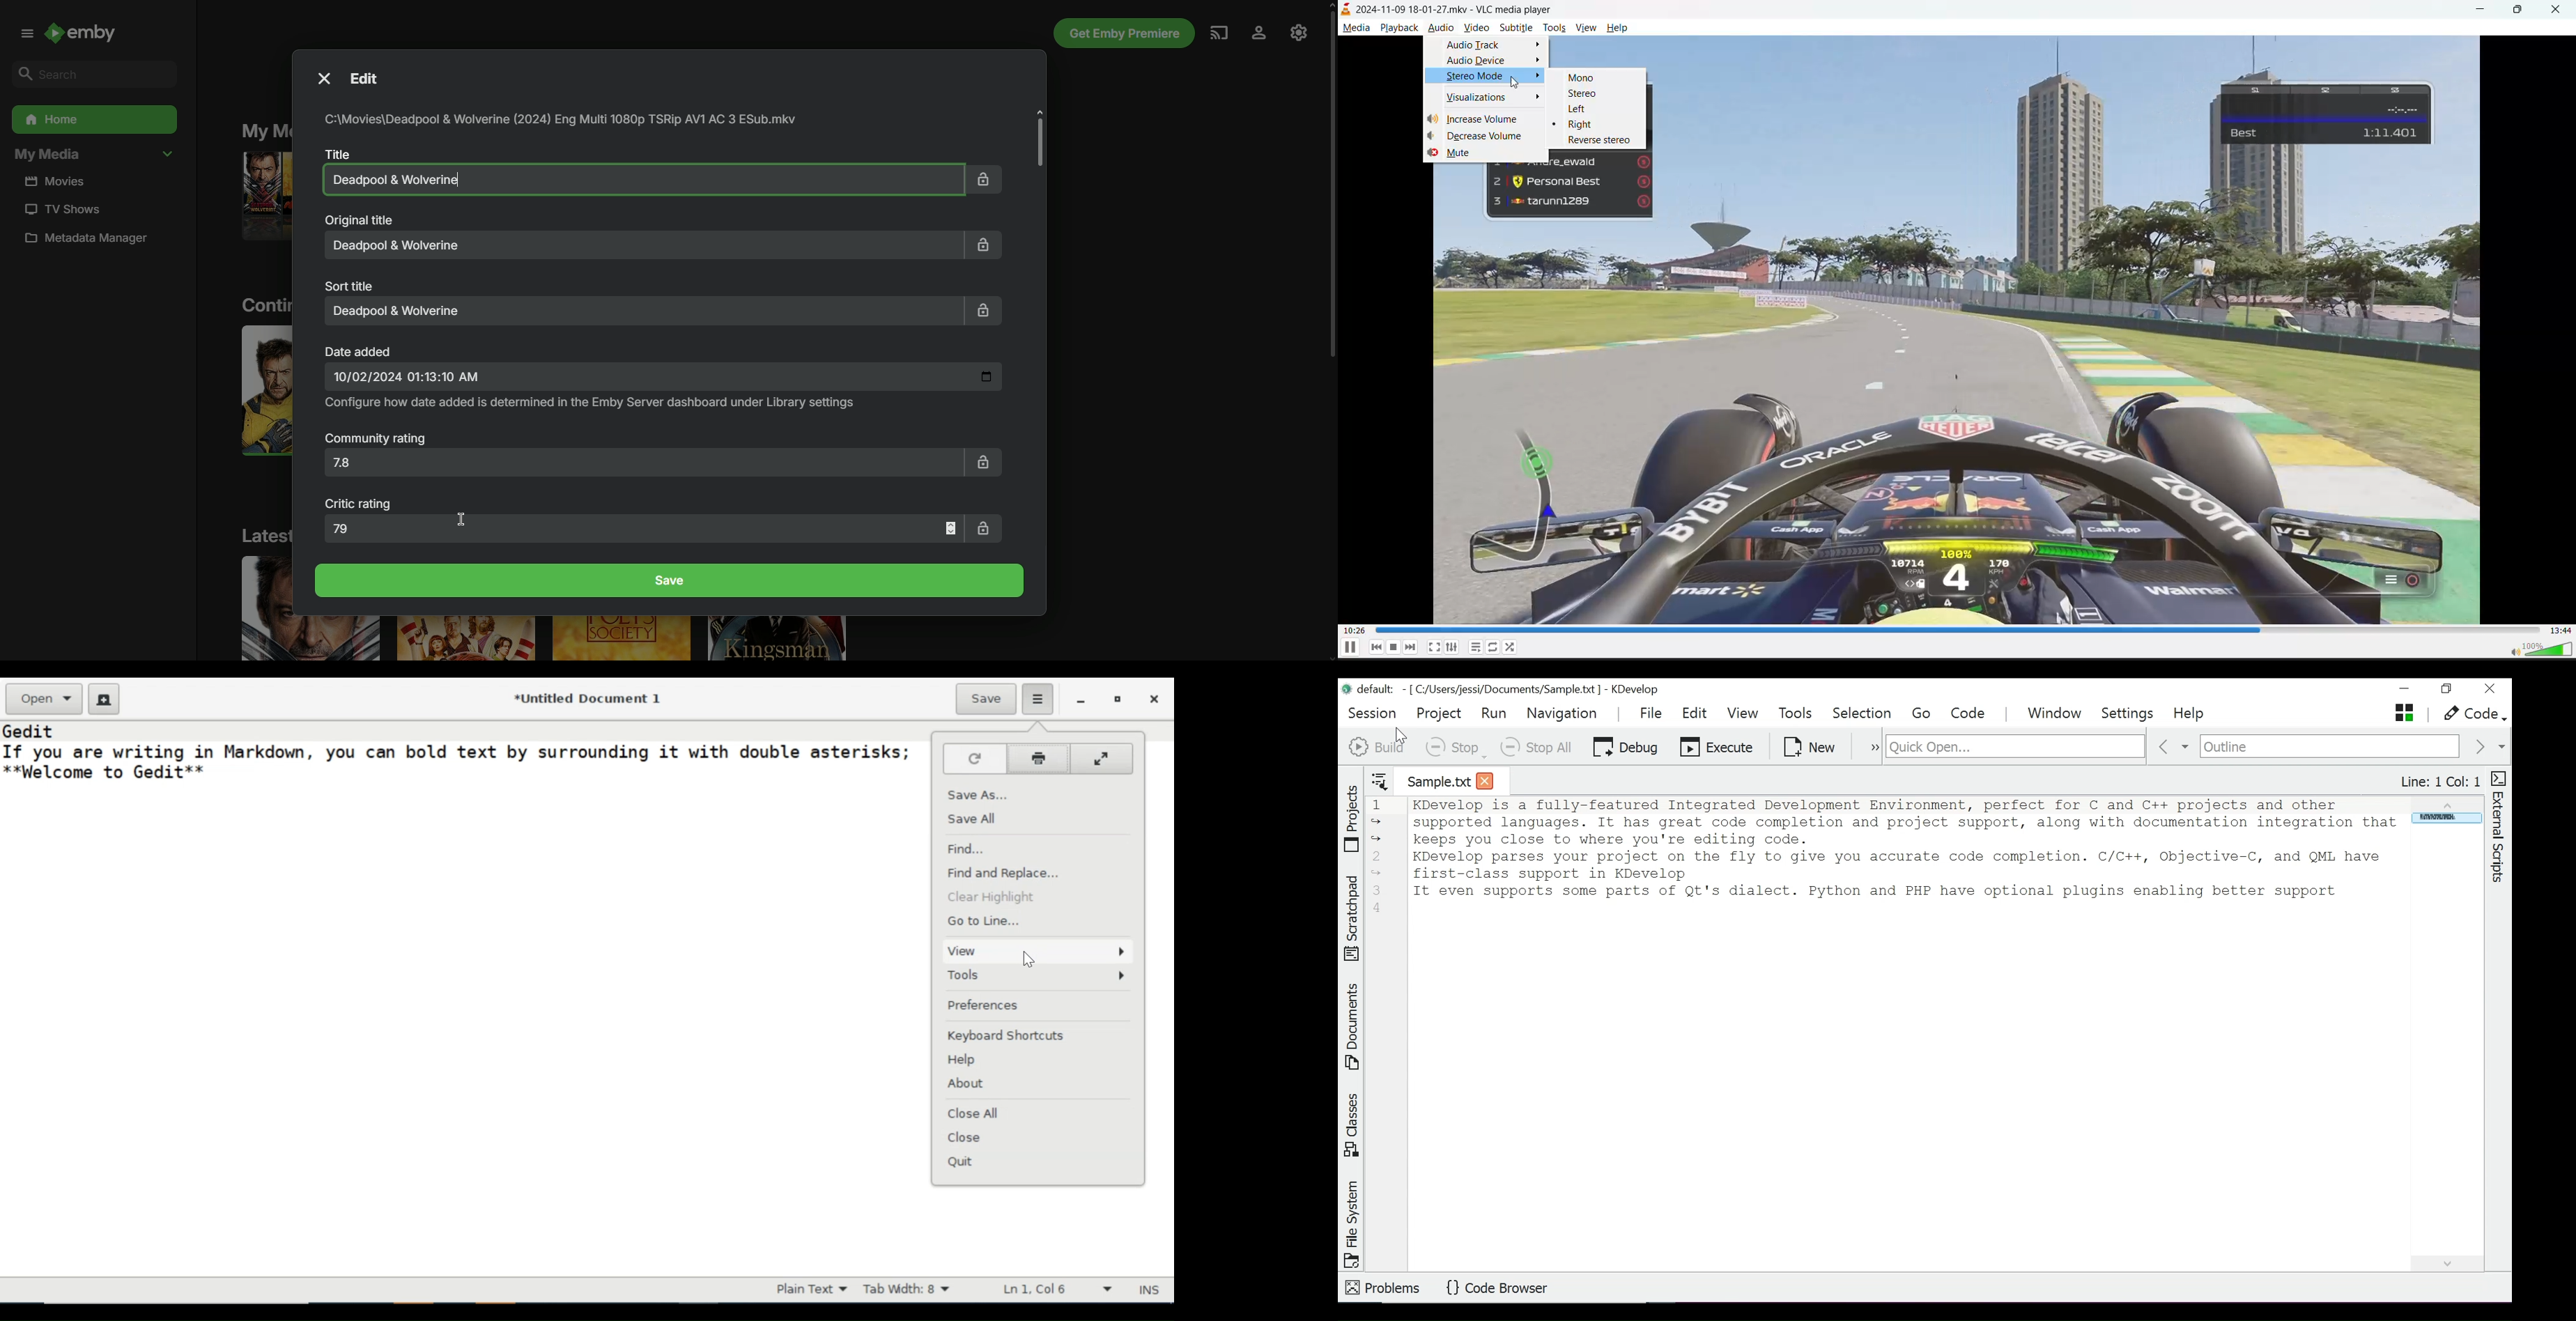  I want to click on playlists, so click(1476, 648).